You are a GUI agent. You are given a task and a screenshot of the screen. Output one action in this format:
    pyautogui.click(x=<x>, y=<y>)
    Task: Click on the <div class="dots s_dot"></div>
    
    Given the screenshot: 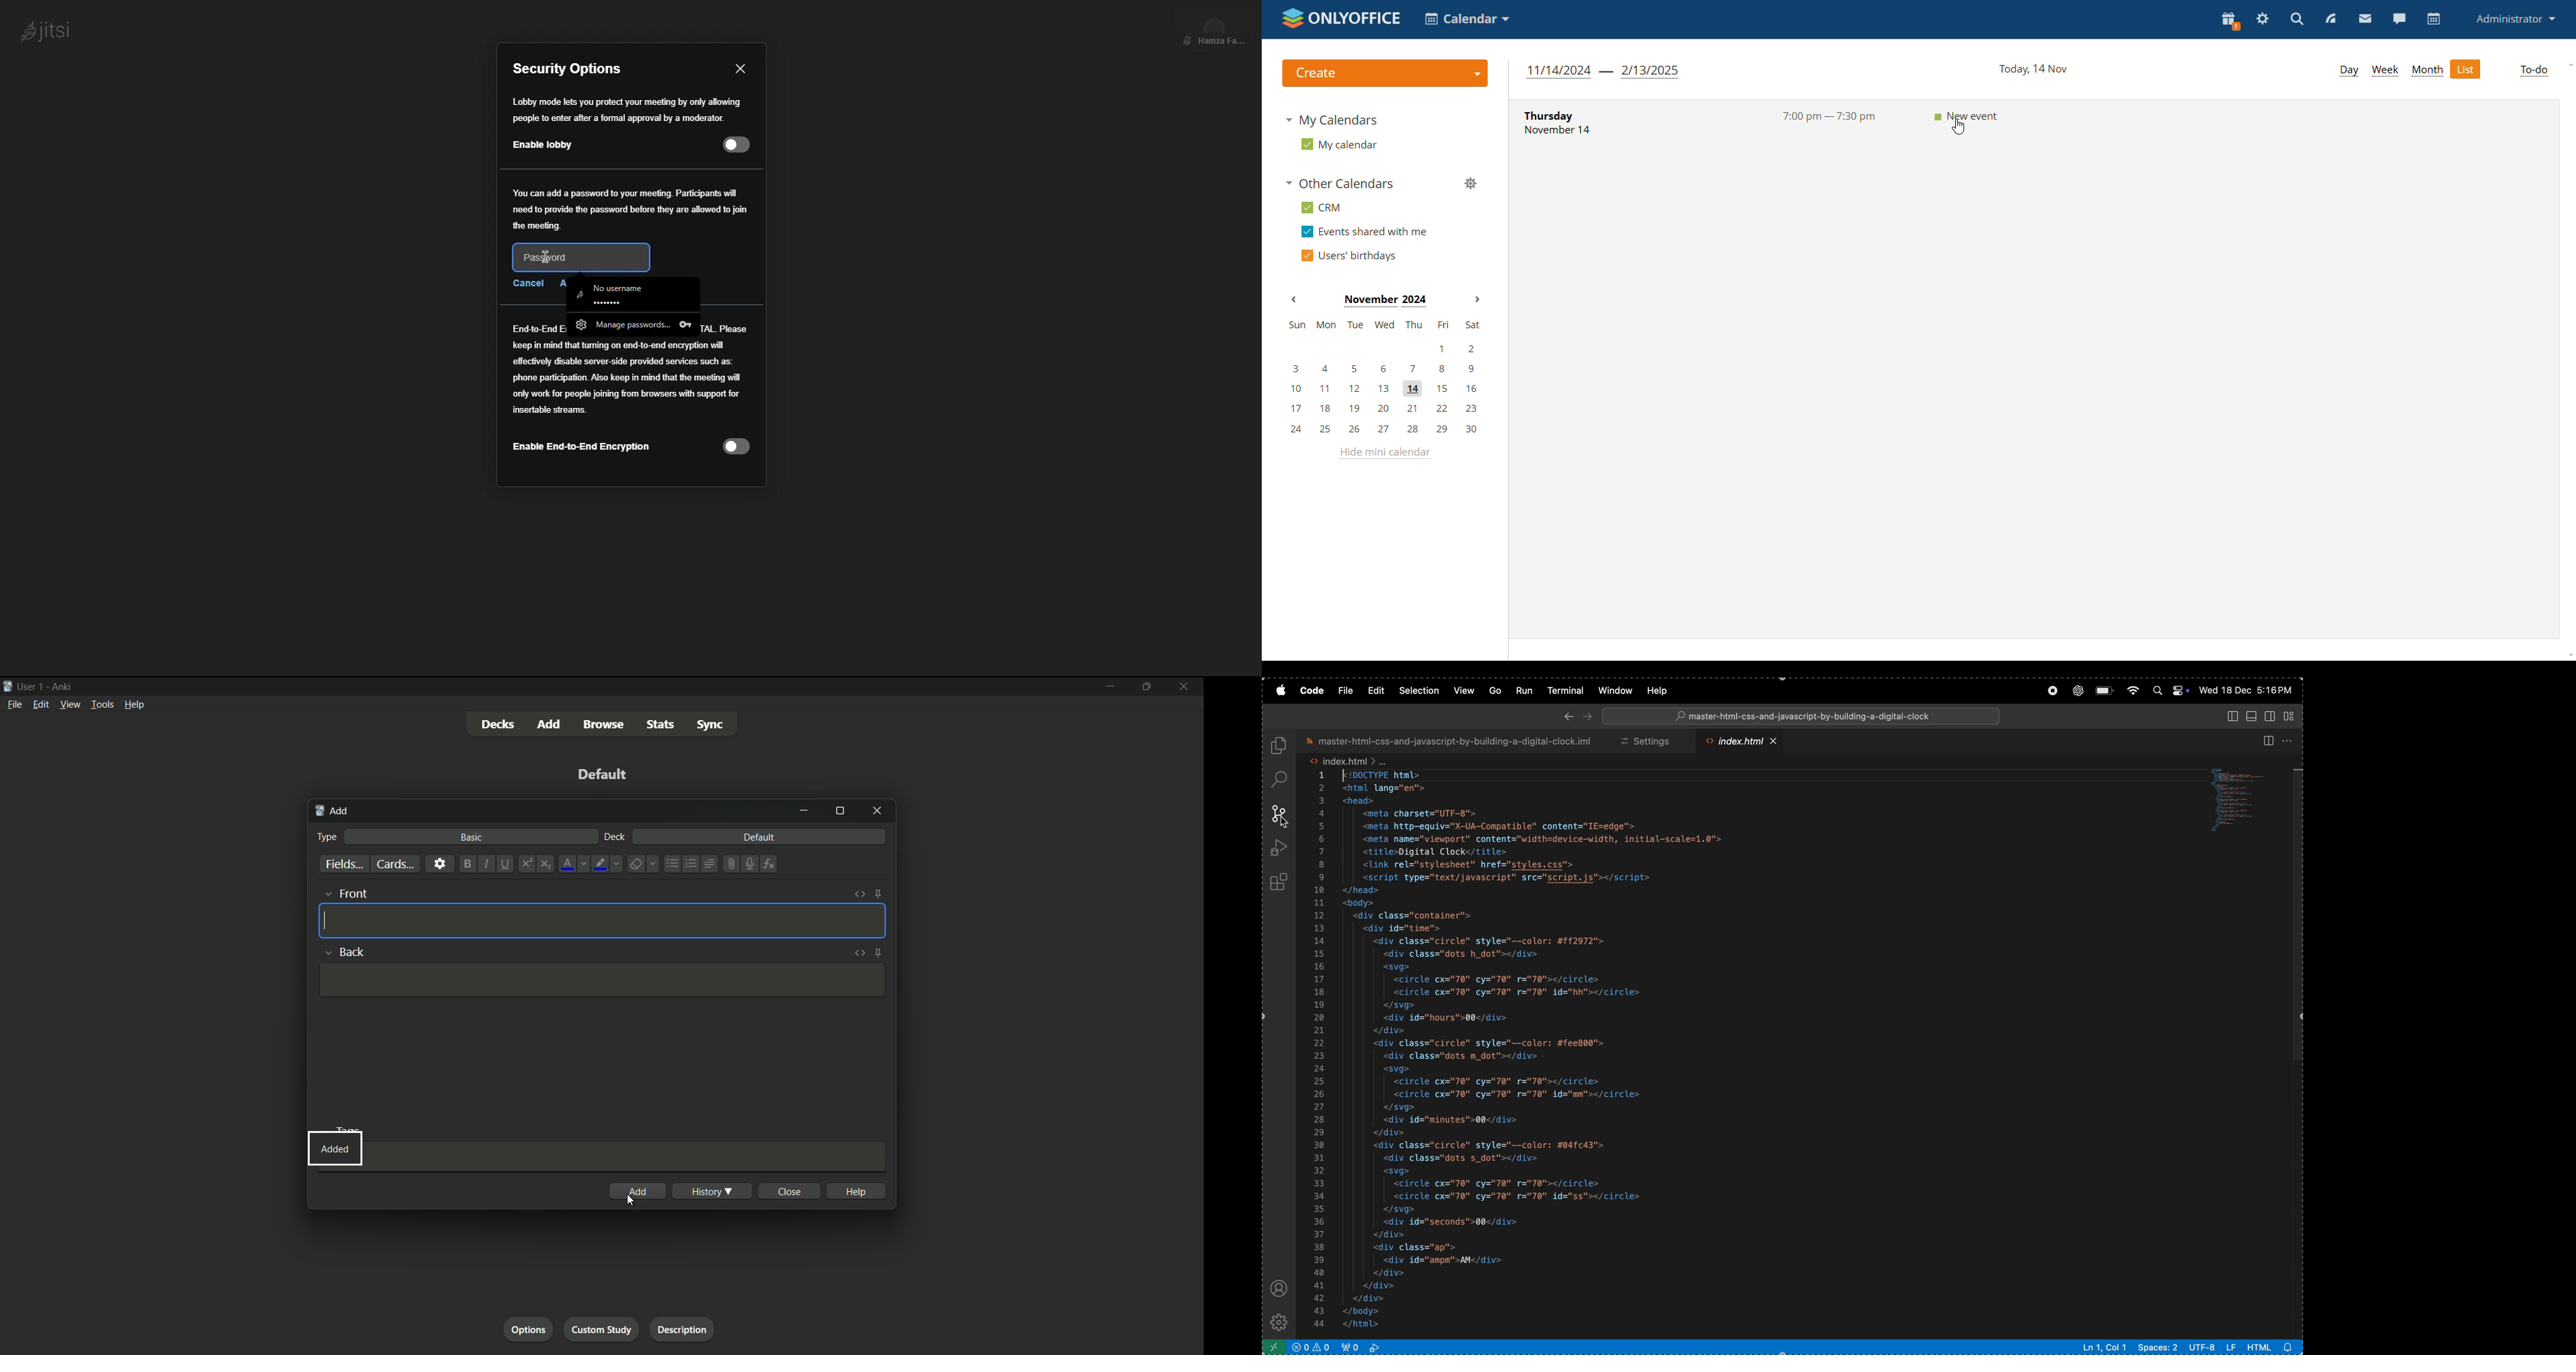 What is the action you would take?
    pyautogui.click(x=1461, y=1159)
    